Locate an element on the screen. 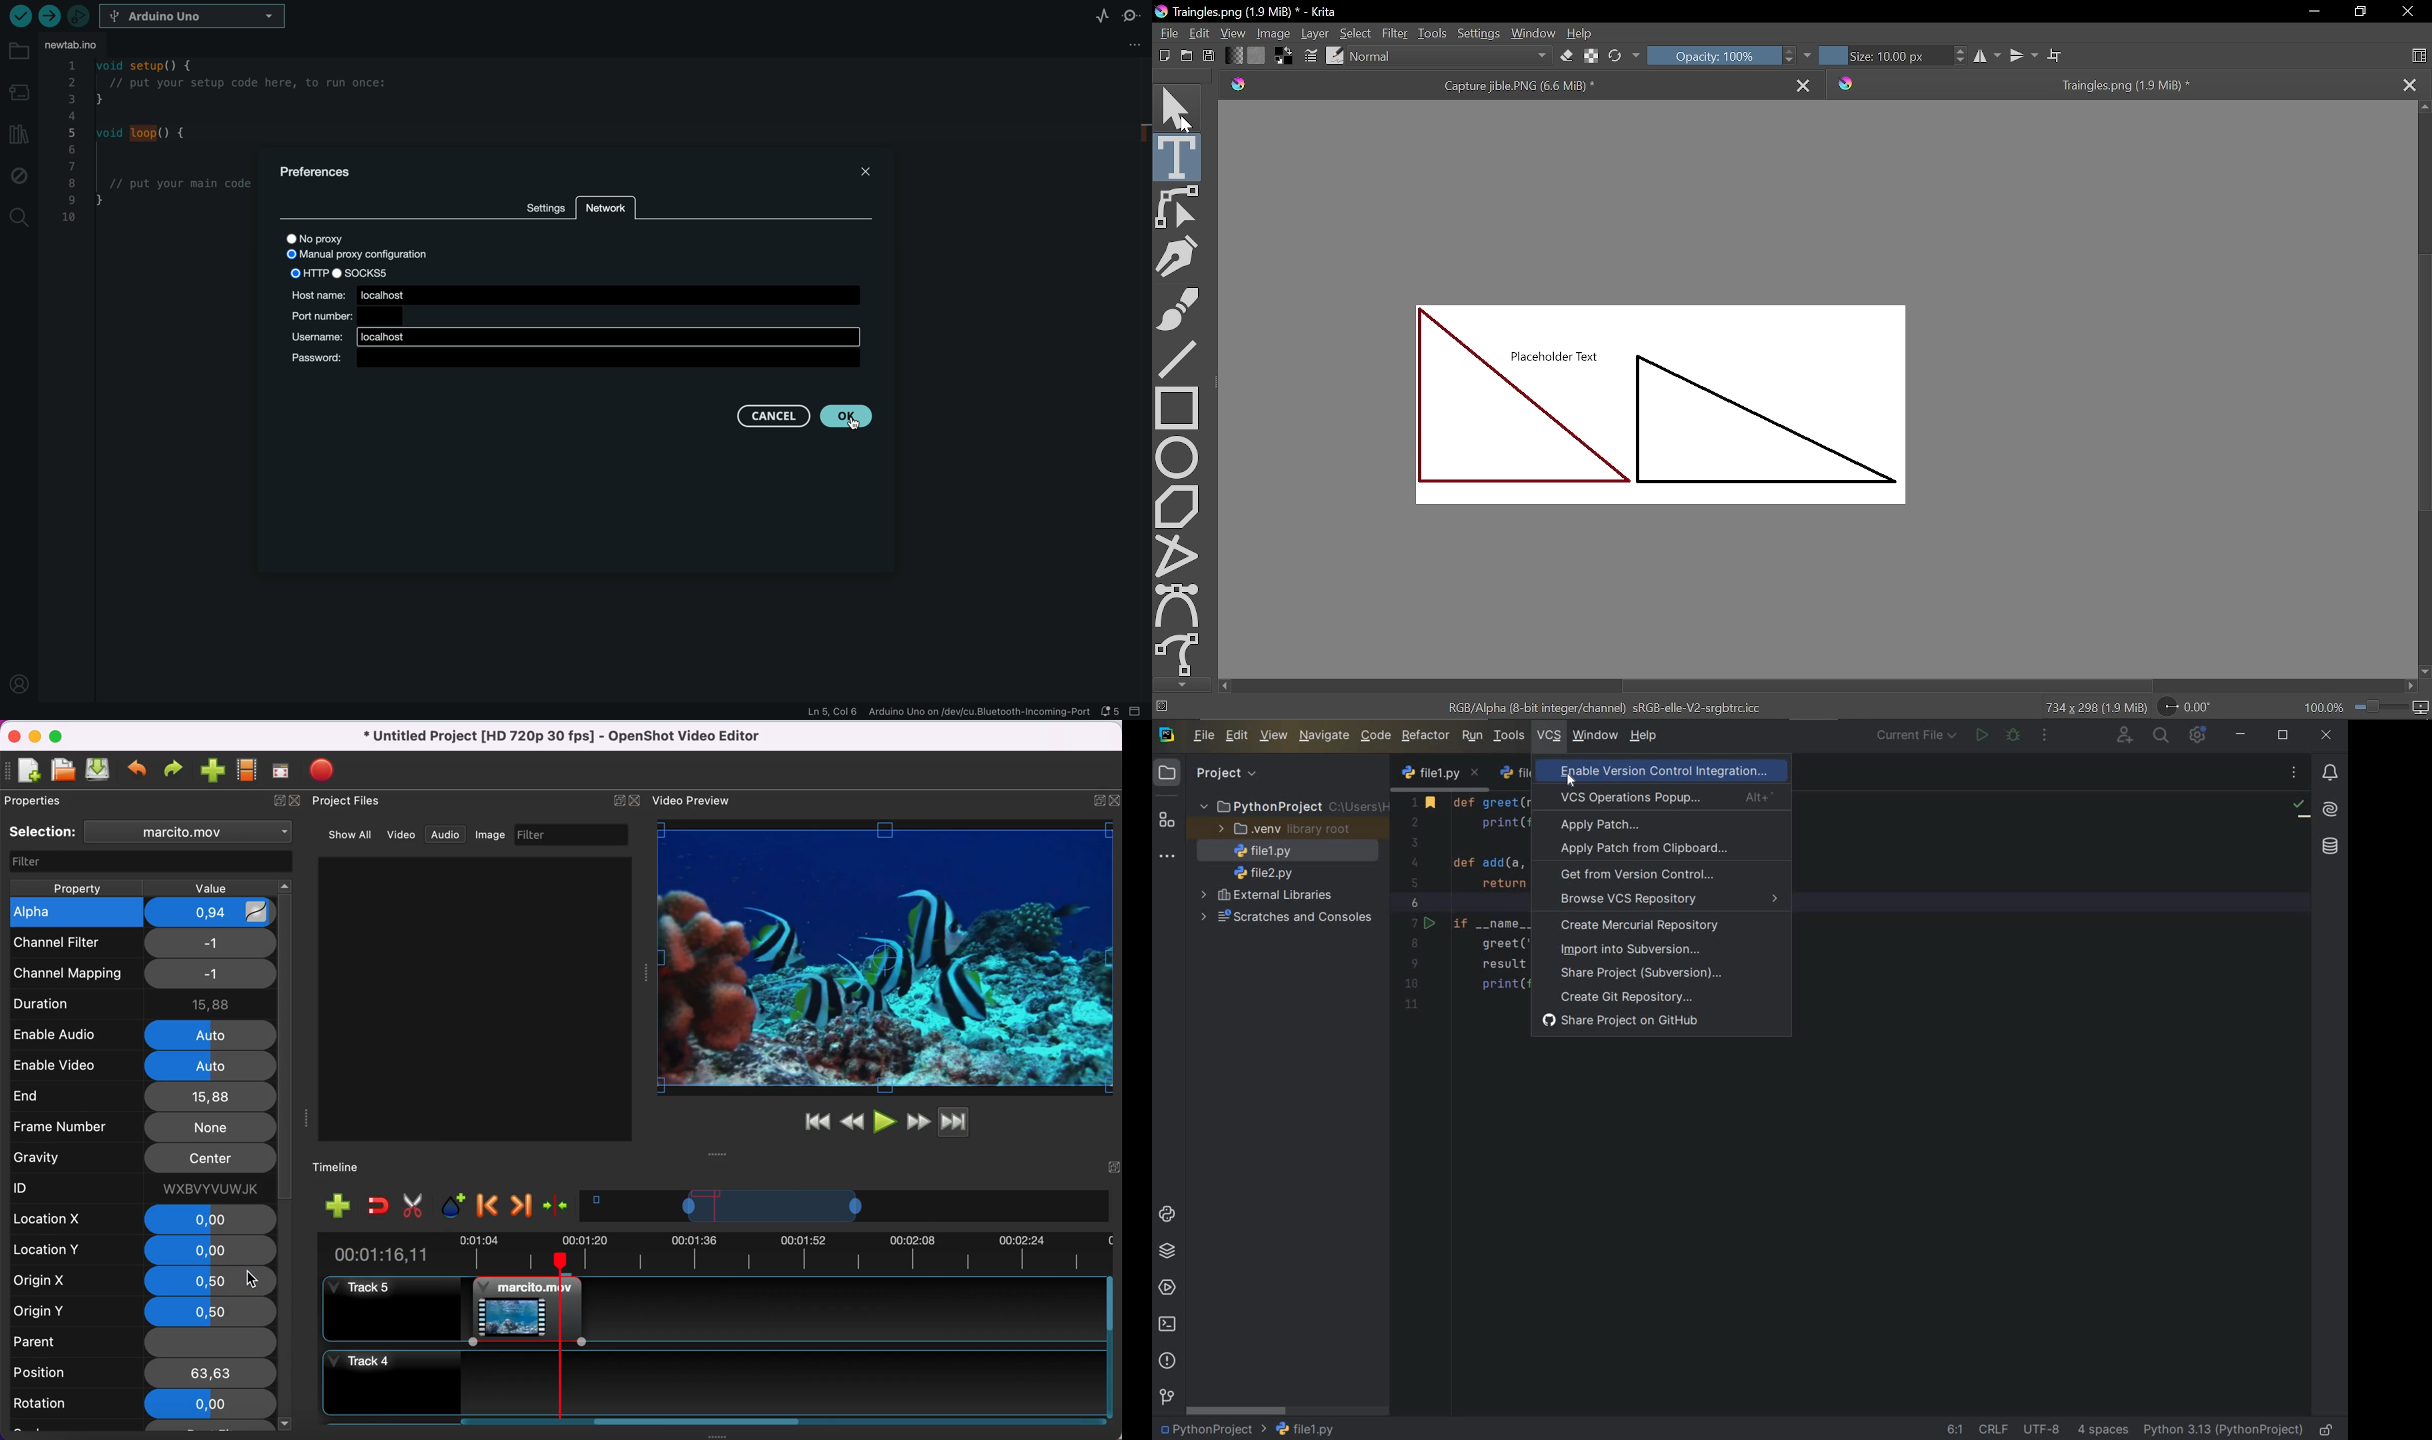  Edit shapes tool is located at coordinates (1180, 209).